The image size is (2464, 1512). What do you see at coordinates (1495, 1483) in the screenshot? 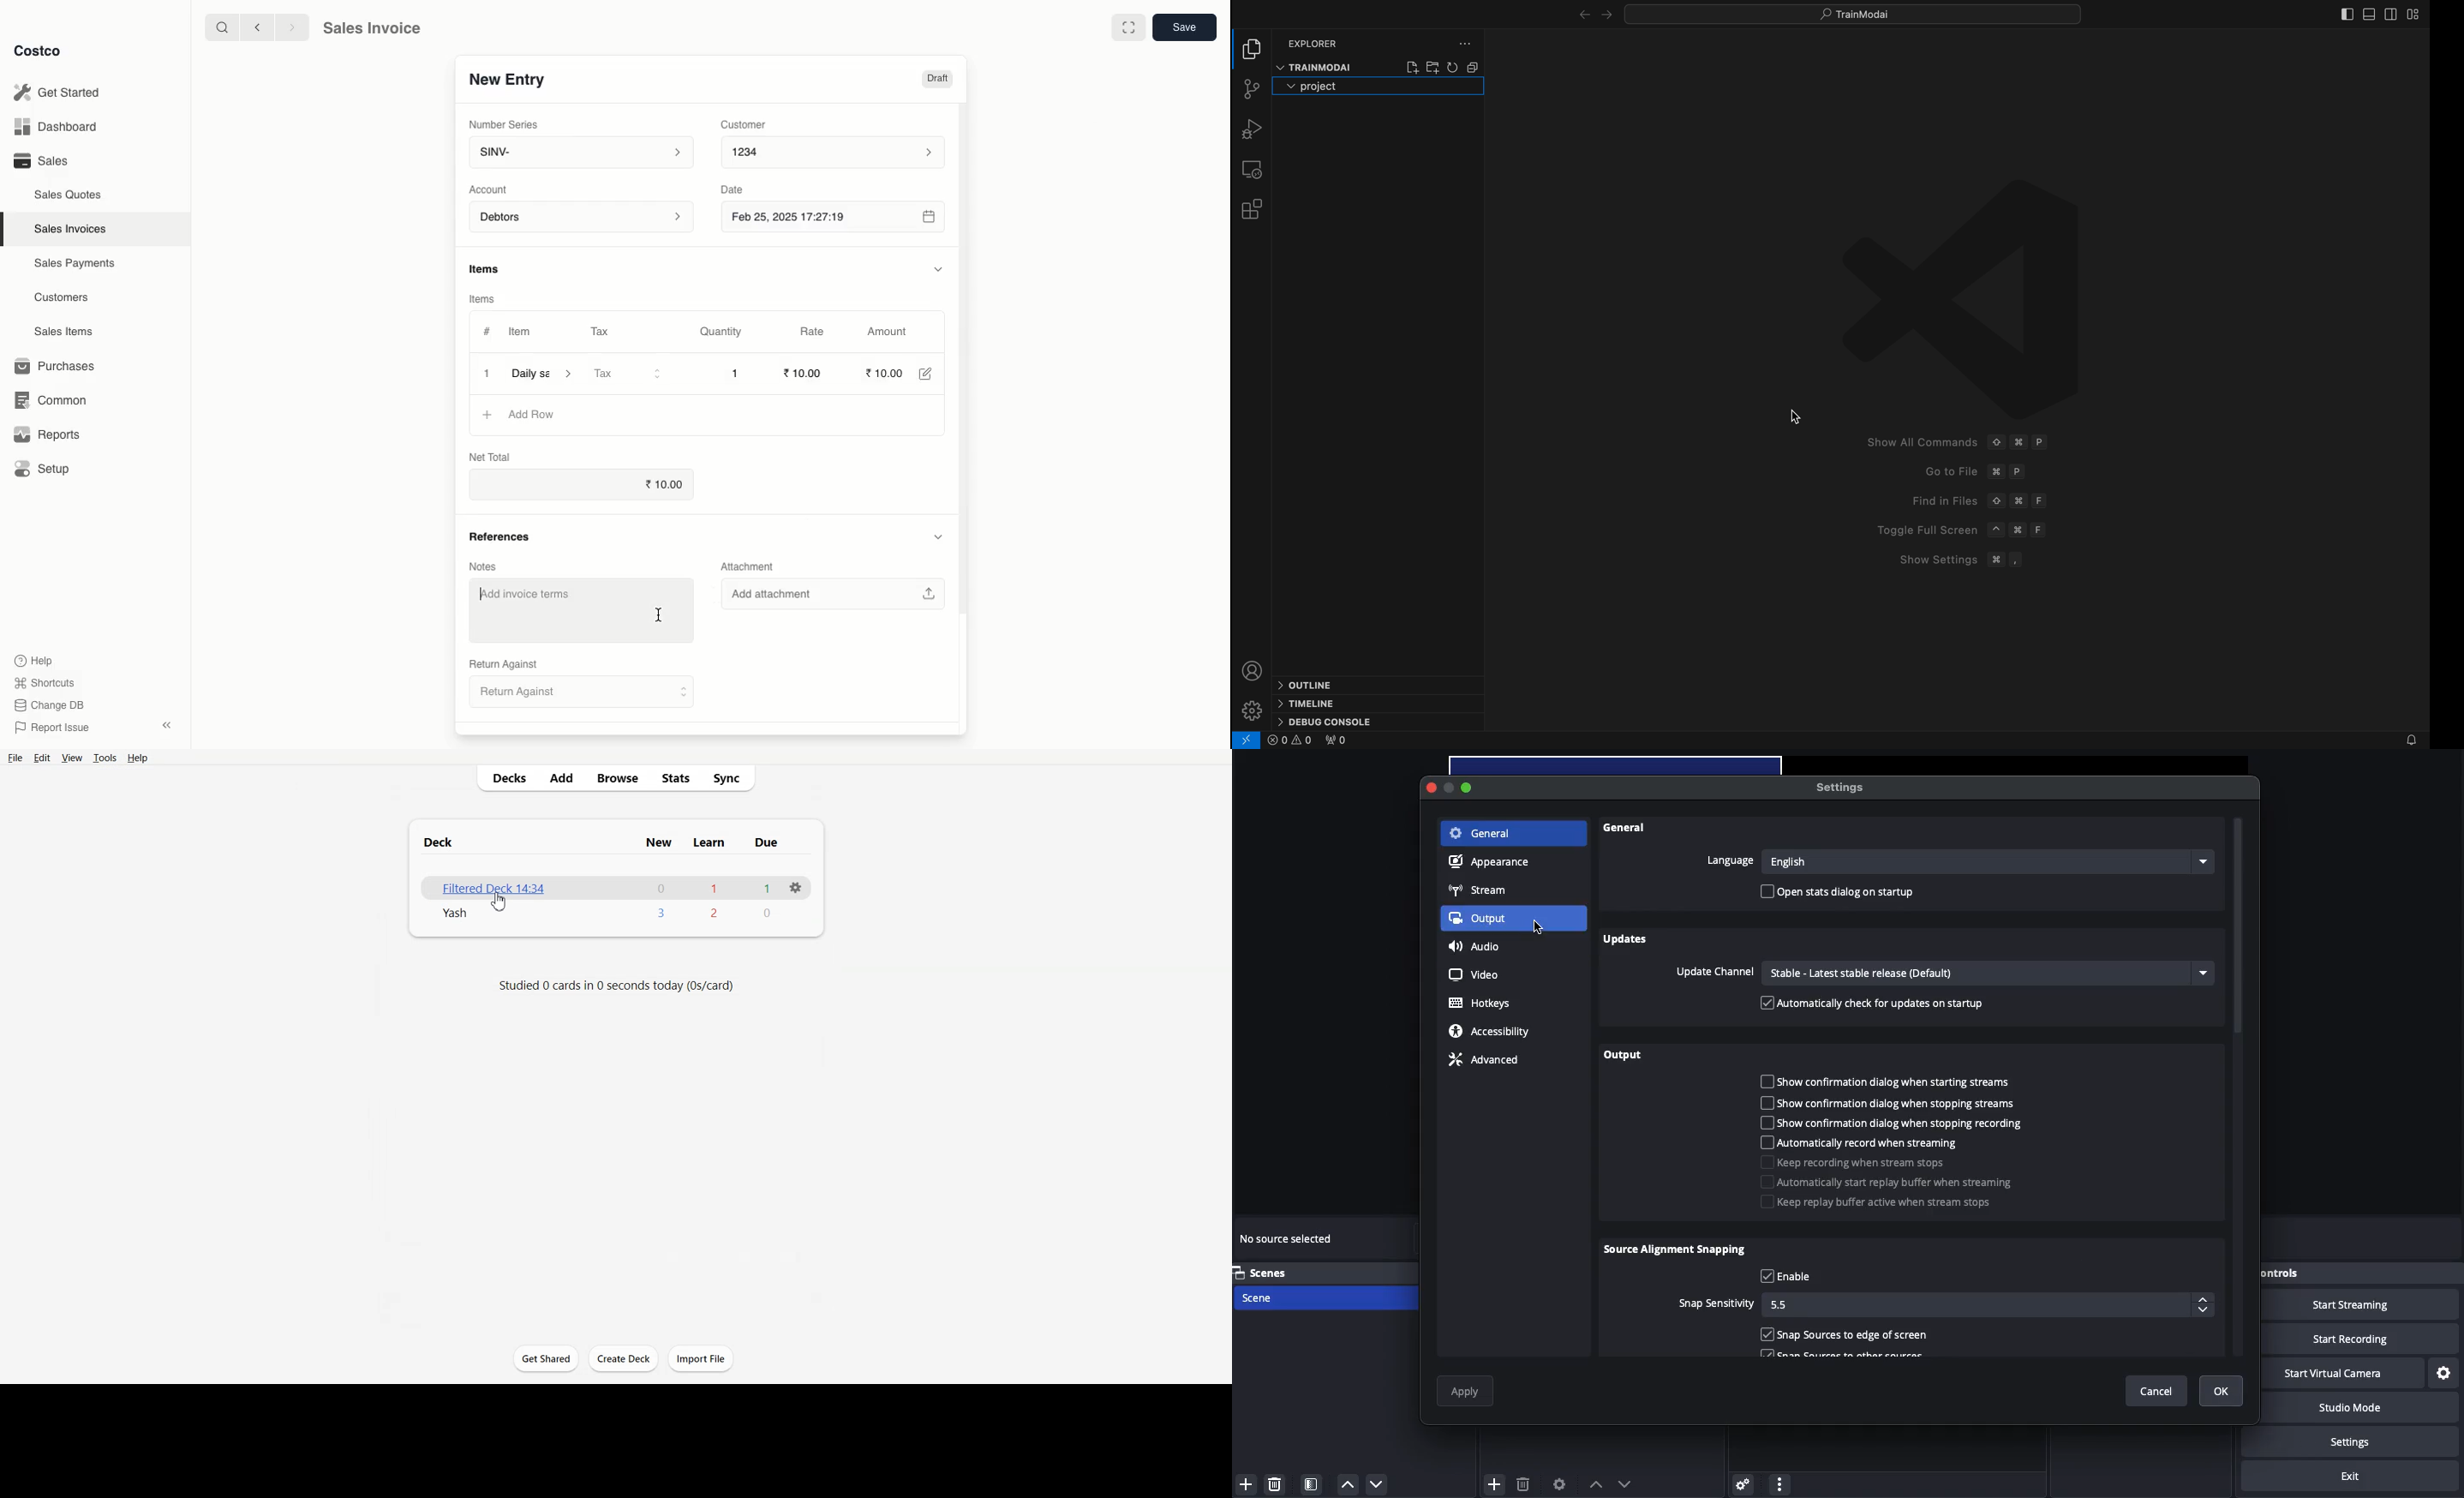
I see `Add` at bounding box center [1495, 1483].